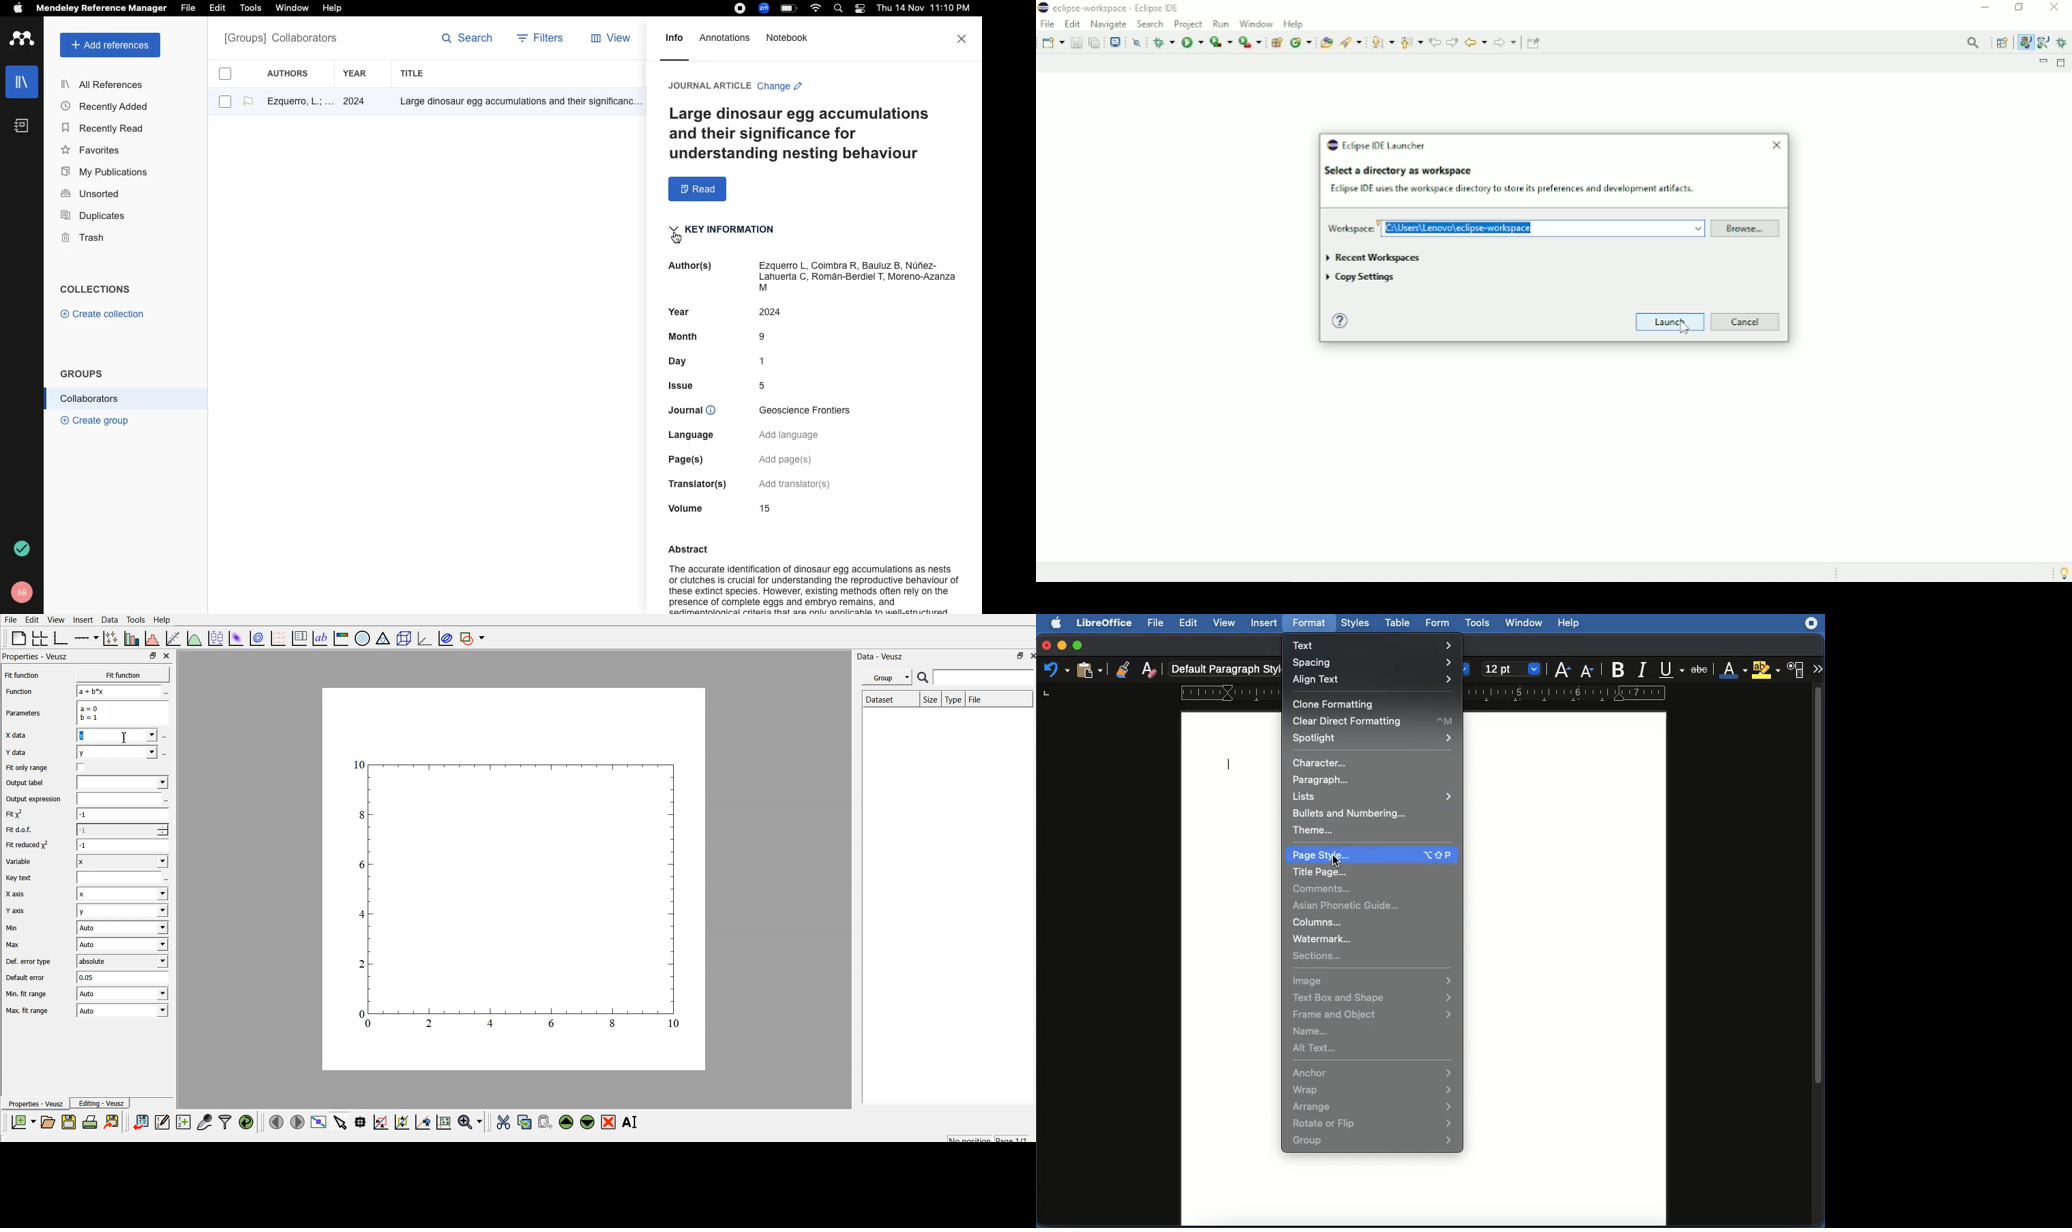 This screenshot has width=2072, height=1232. Describe the element at coordinates (708, 85) in the screenshot. I see `JOURNAL ARTICLE` at that location.